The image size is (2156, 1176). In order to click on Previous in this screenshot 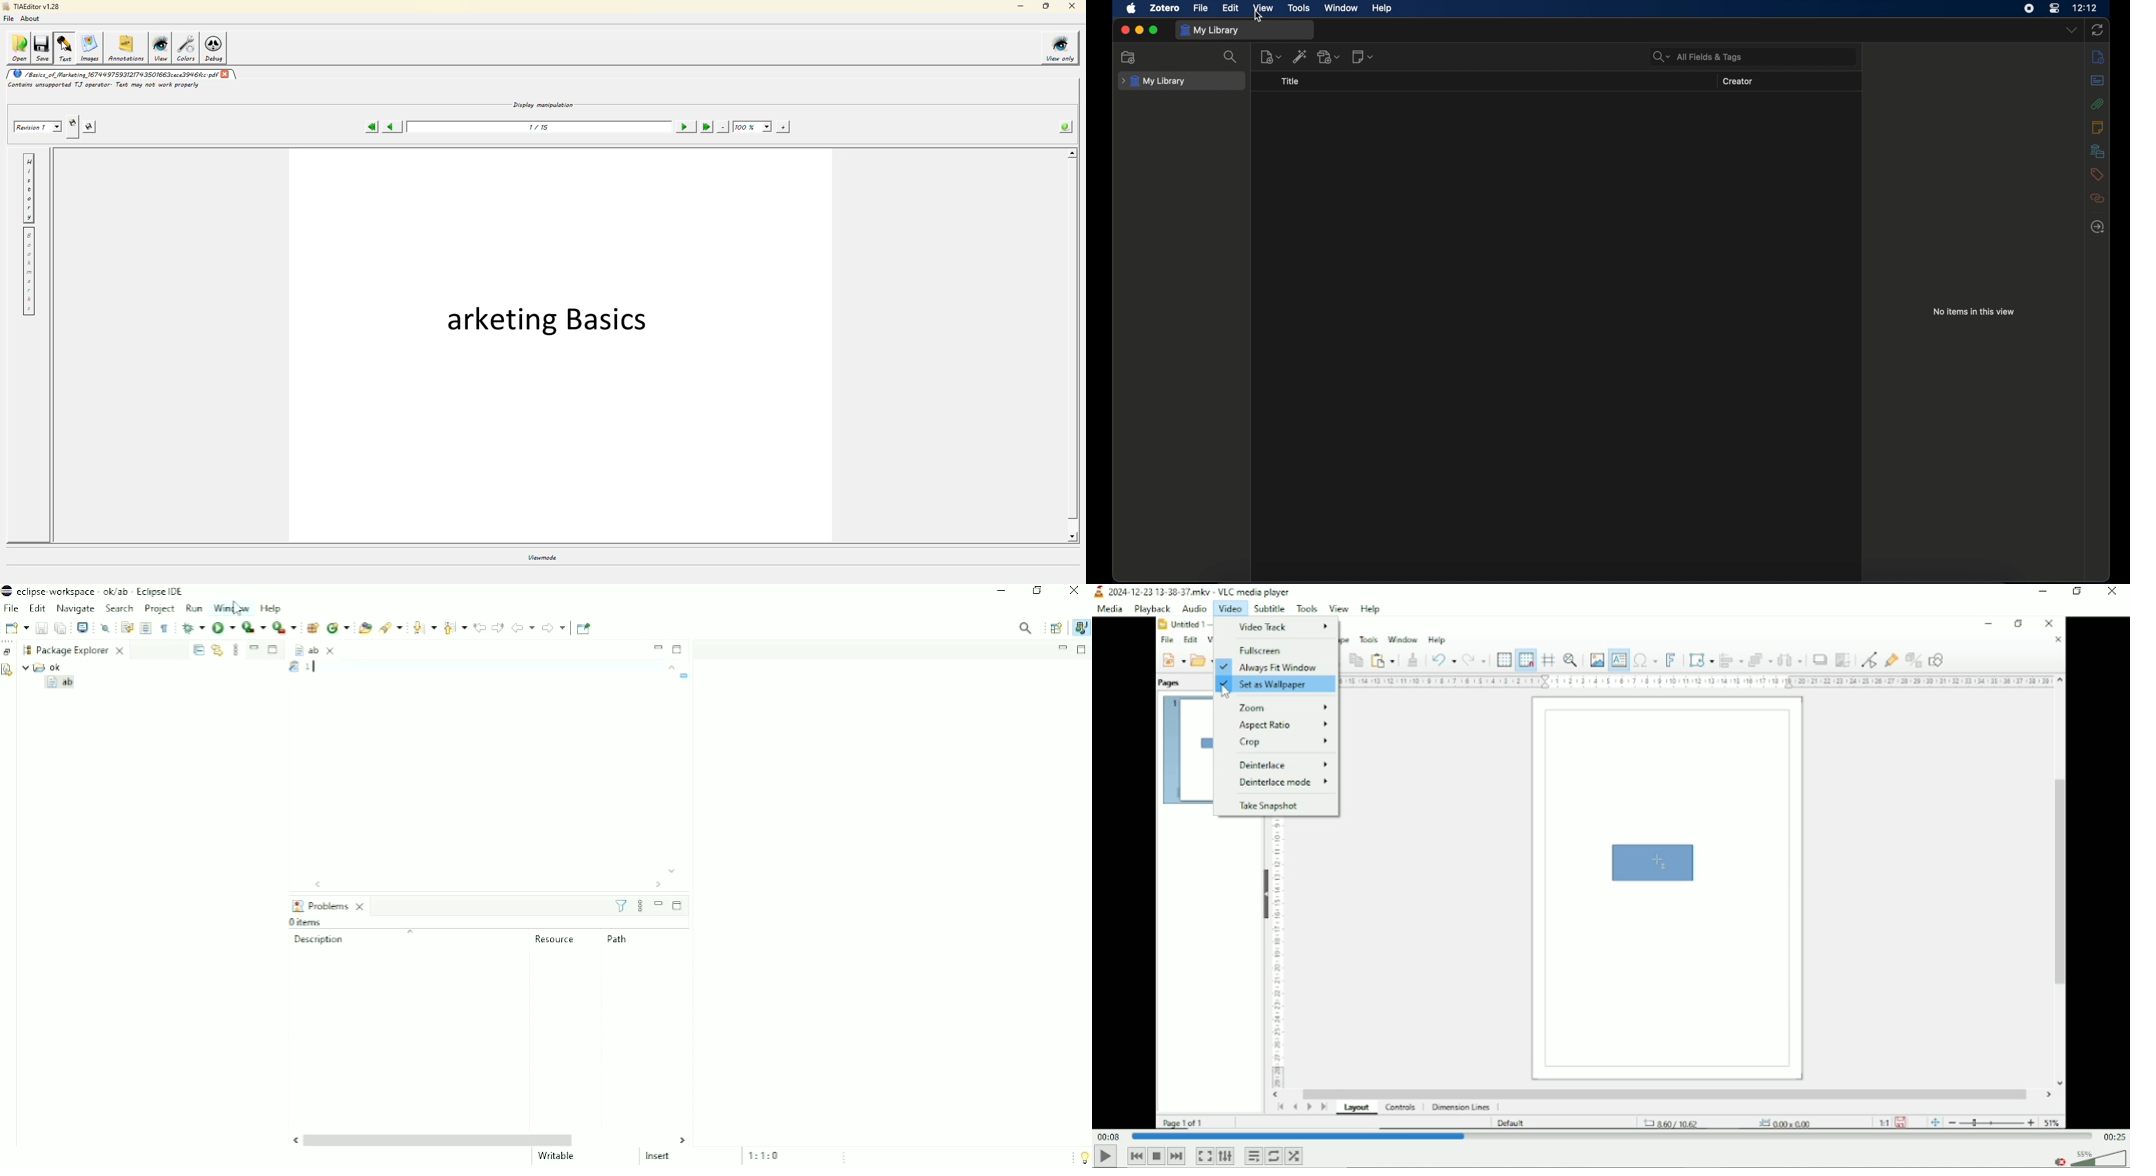, I will do `click(1136, 1156)`.